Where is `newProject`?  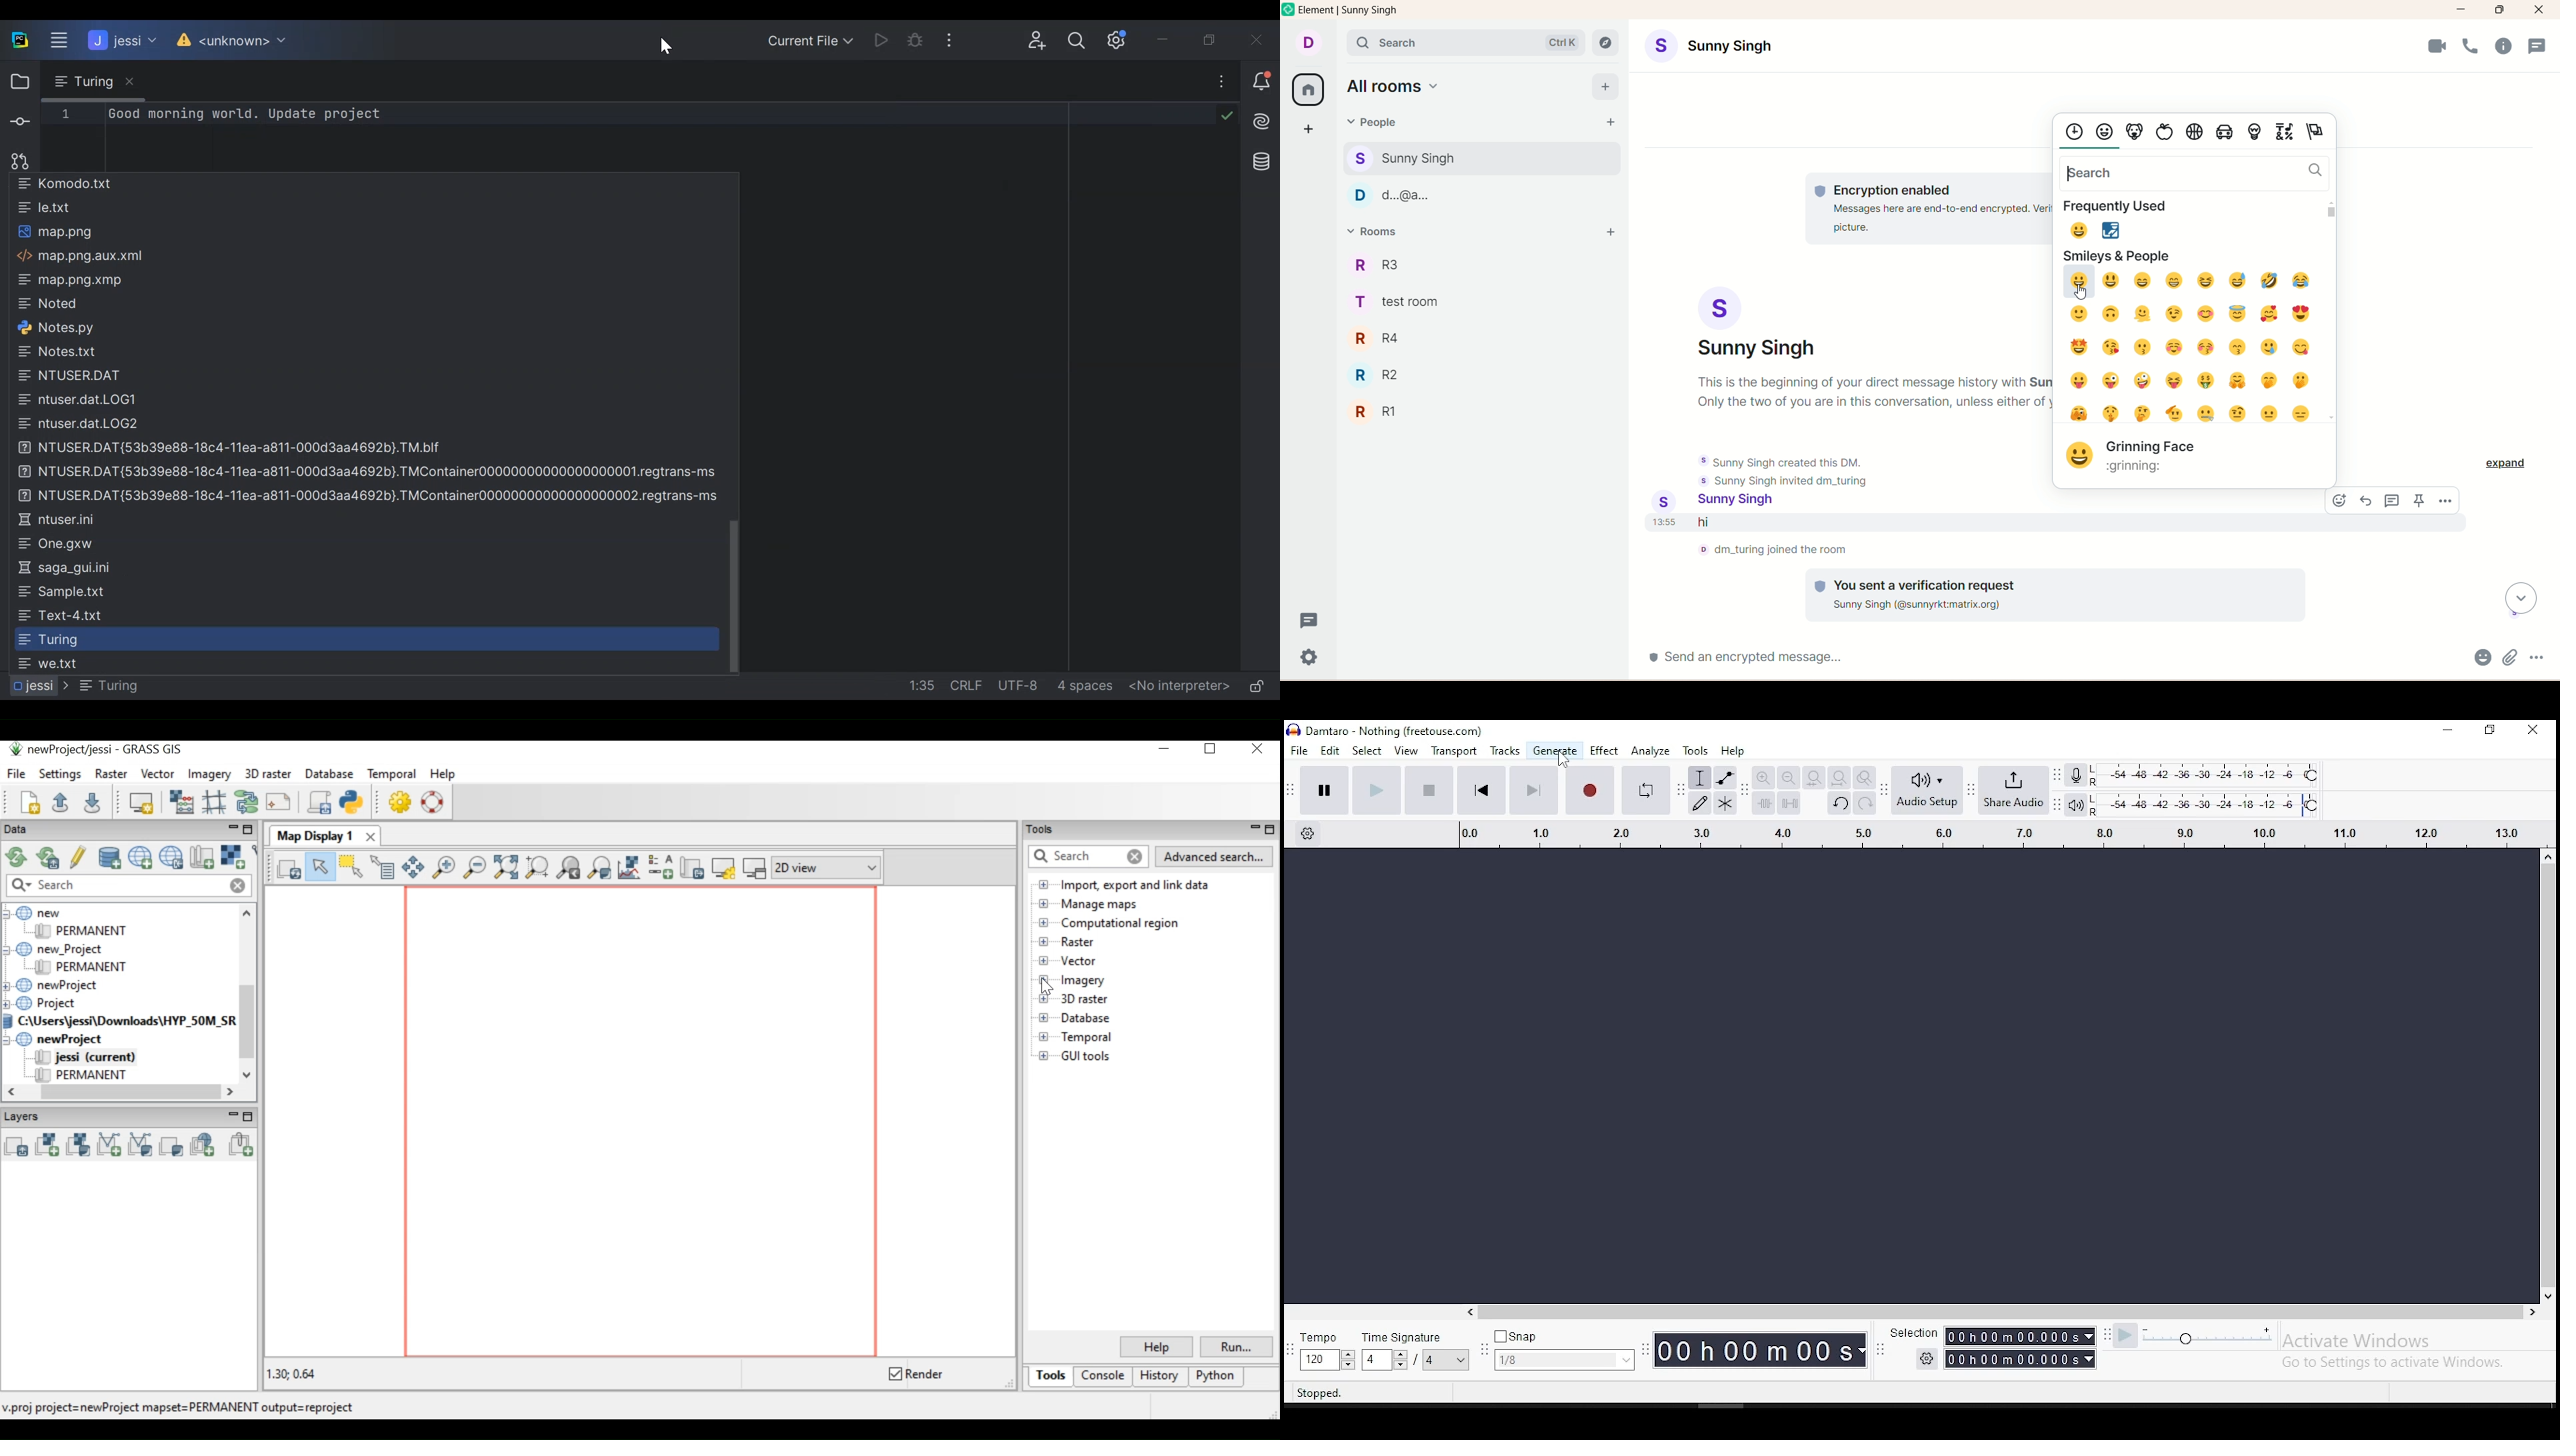 newProject is located at coordinates (71, 1041).